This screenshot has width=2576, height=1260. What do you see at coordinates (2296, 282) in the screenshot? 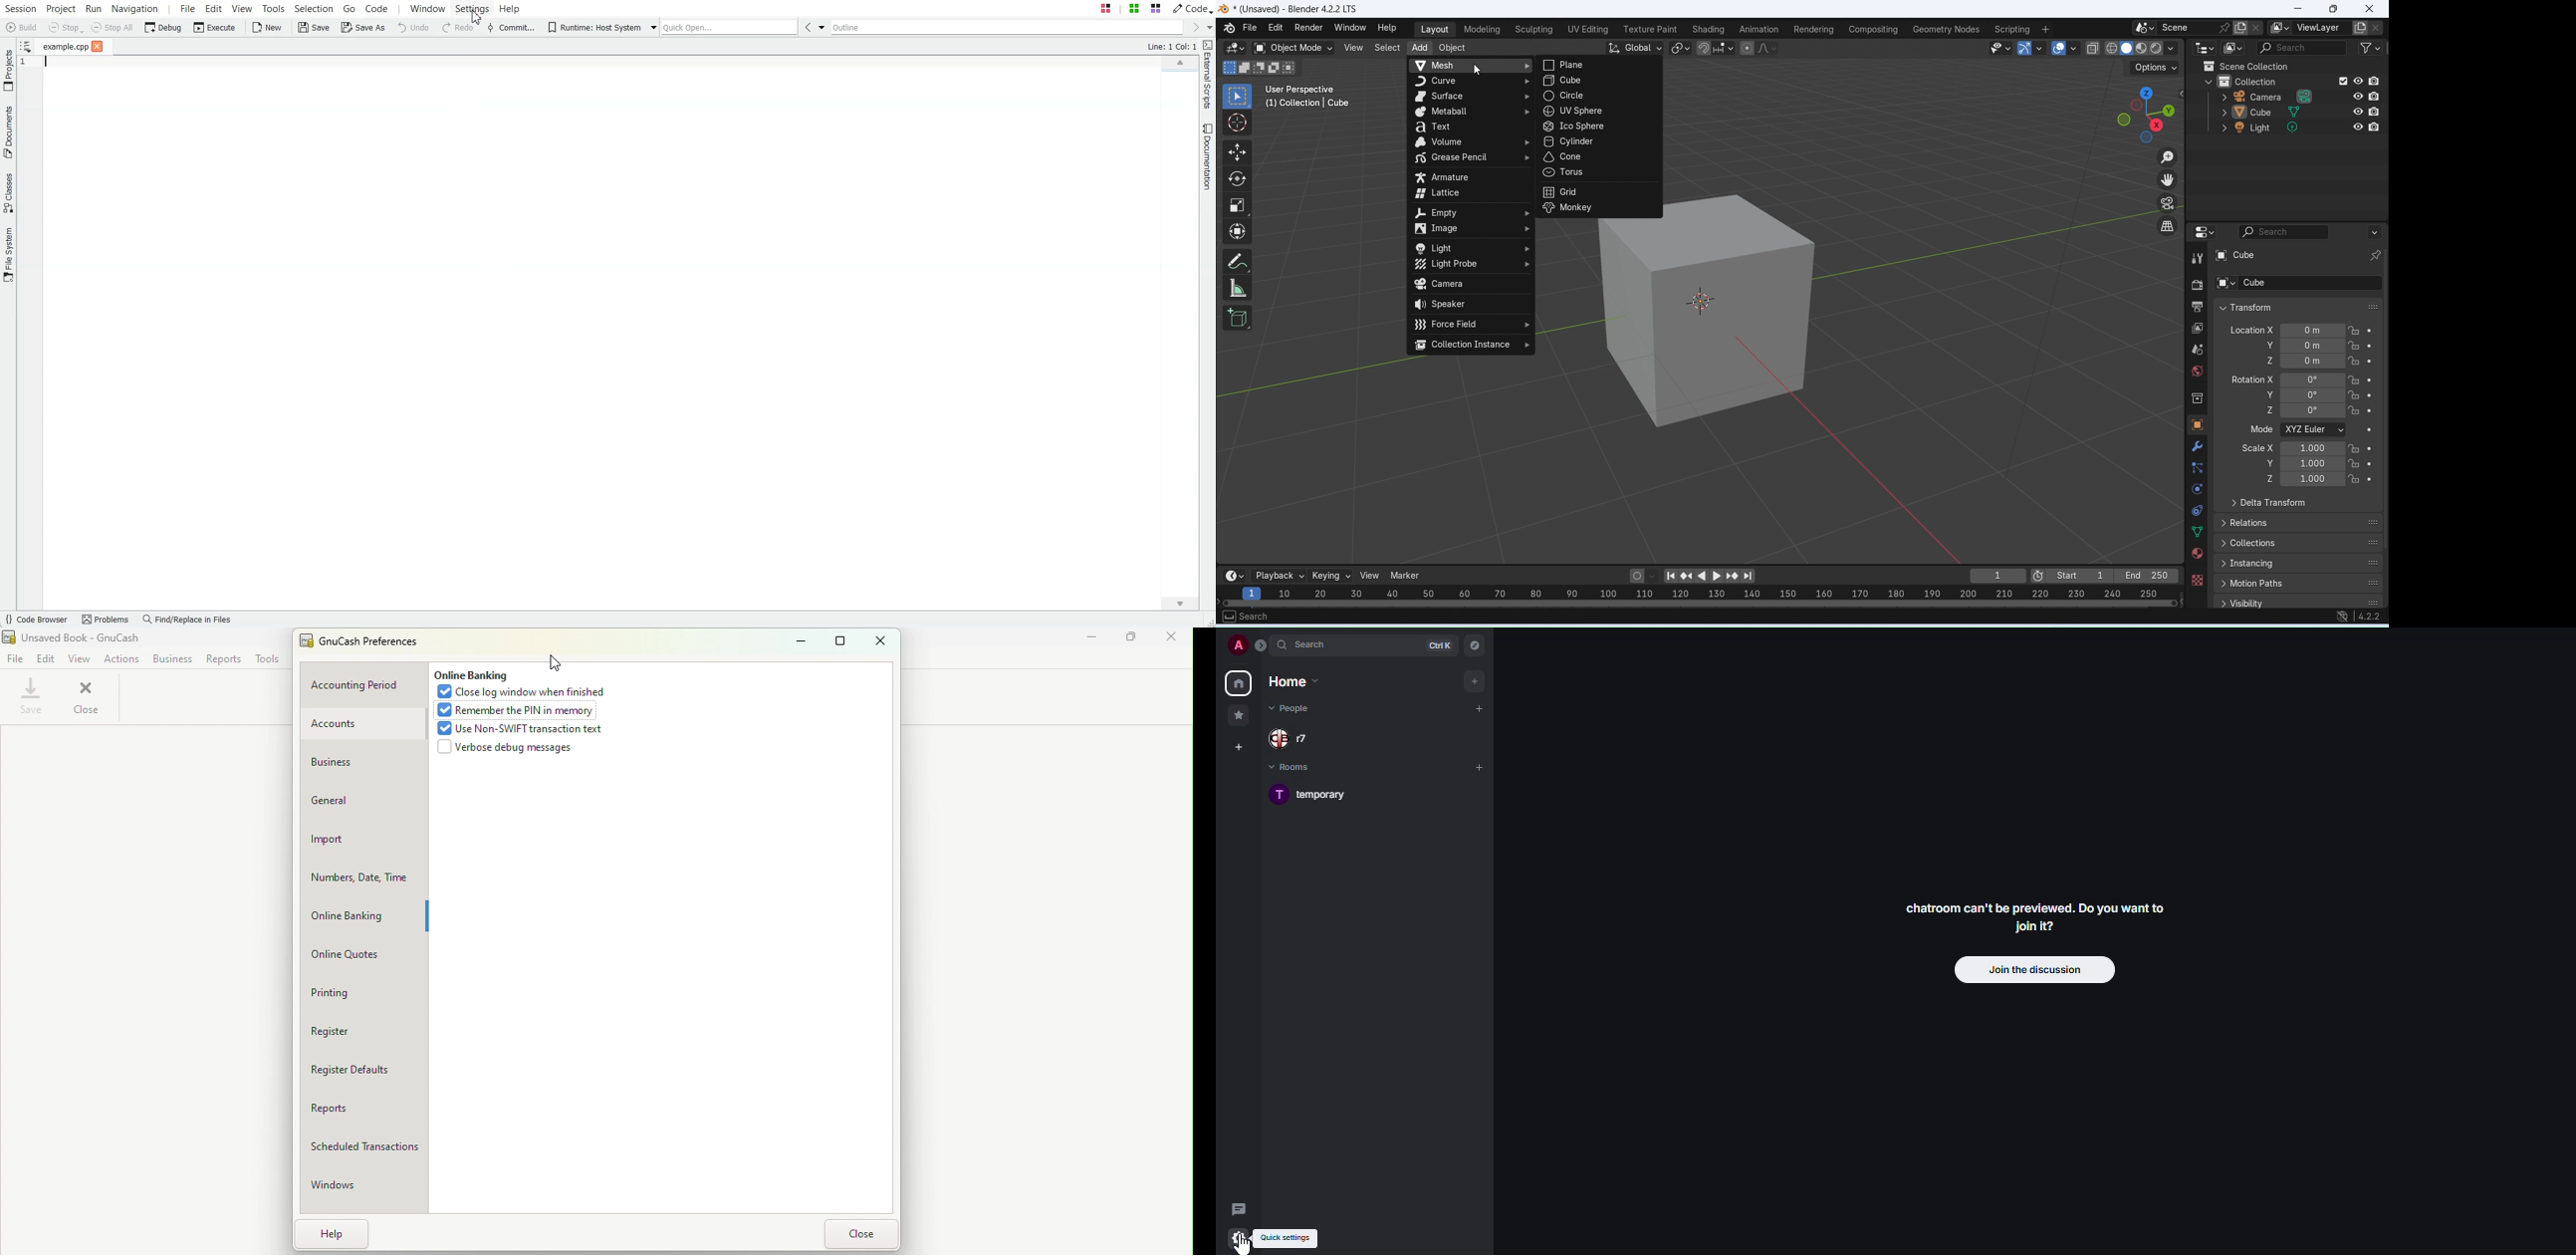
I see `Cube sub layer` at bounding box center [2296, 282].